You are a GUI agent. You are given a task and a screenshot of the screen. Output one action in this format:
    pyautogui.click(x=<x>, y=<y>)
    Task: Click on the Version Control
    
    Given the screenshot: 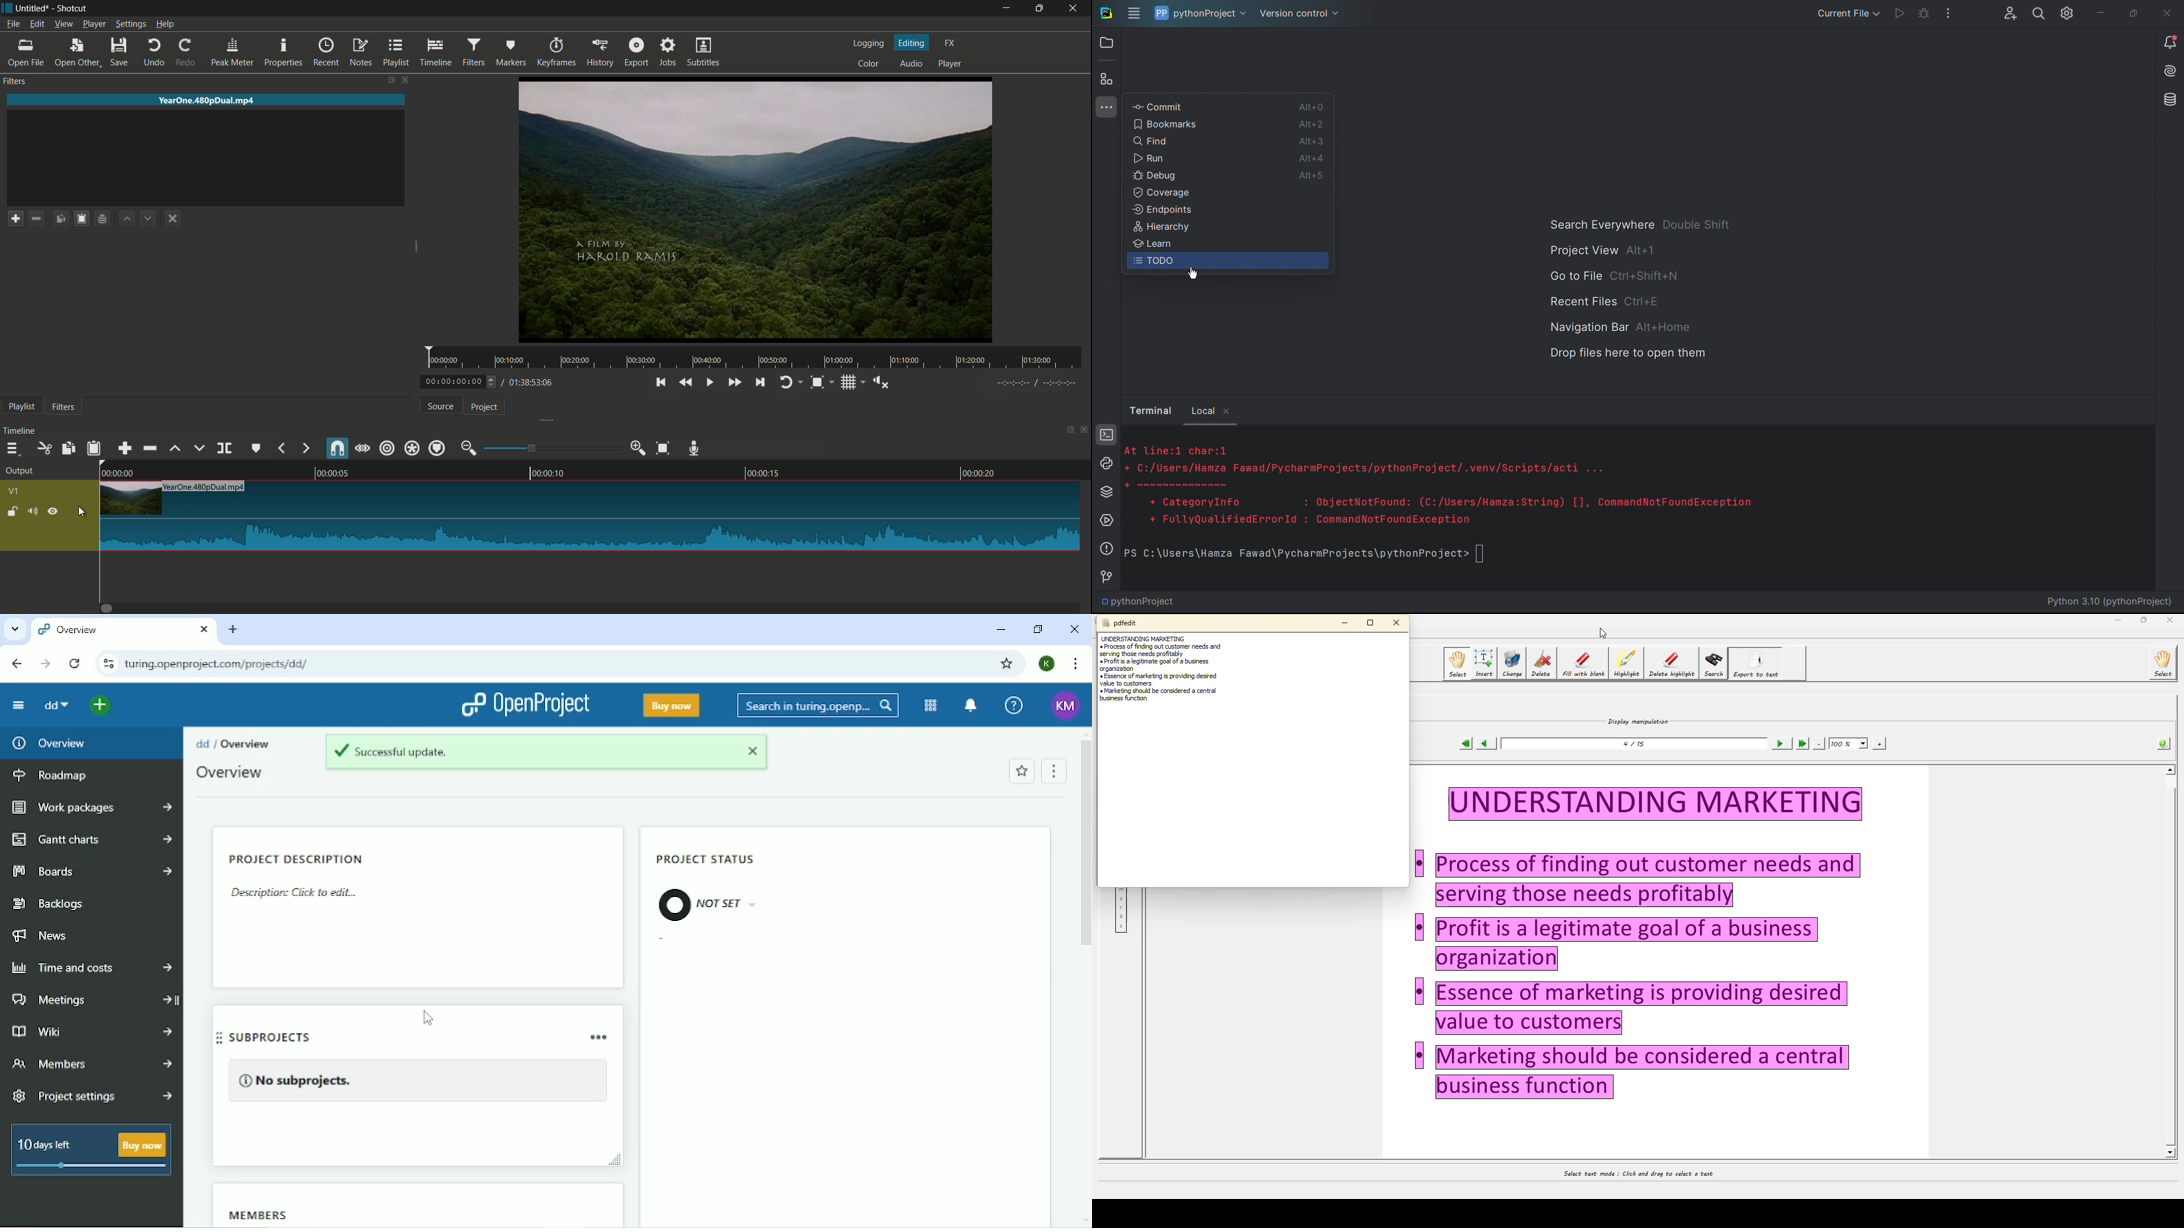 What is the action you would take?
    pyautogui.click(x=1106, y=580)
    